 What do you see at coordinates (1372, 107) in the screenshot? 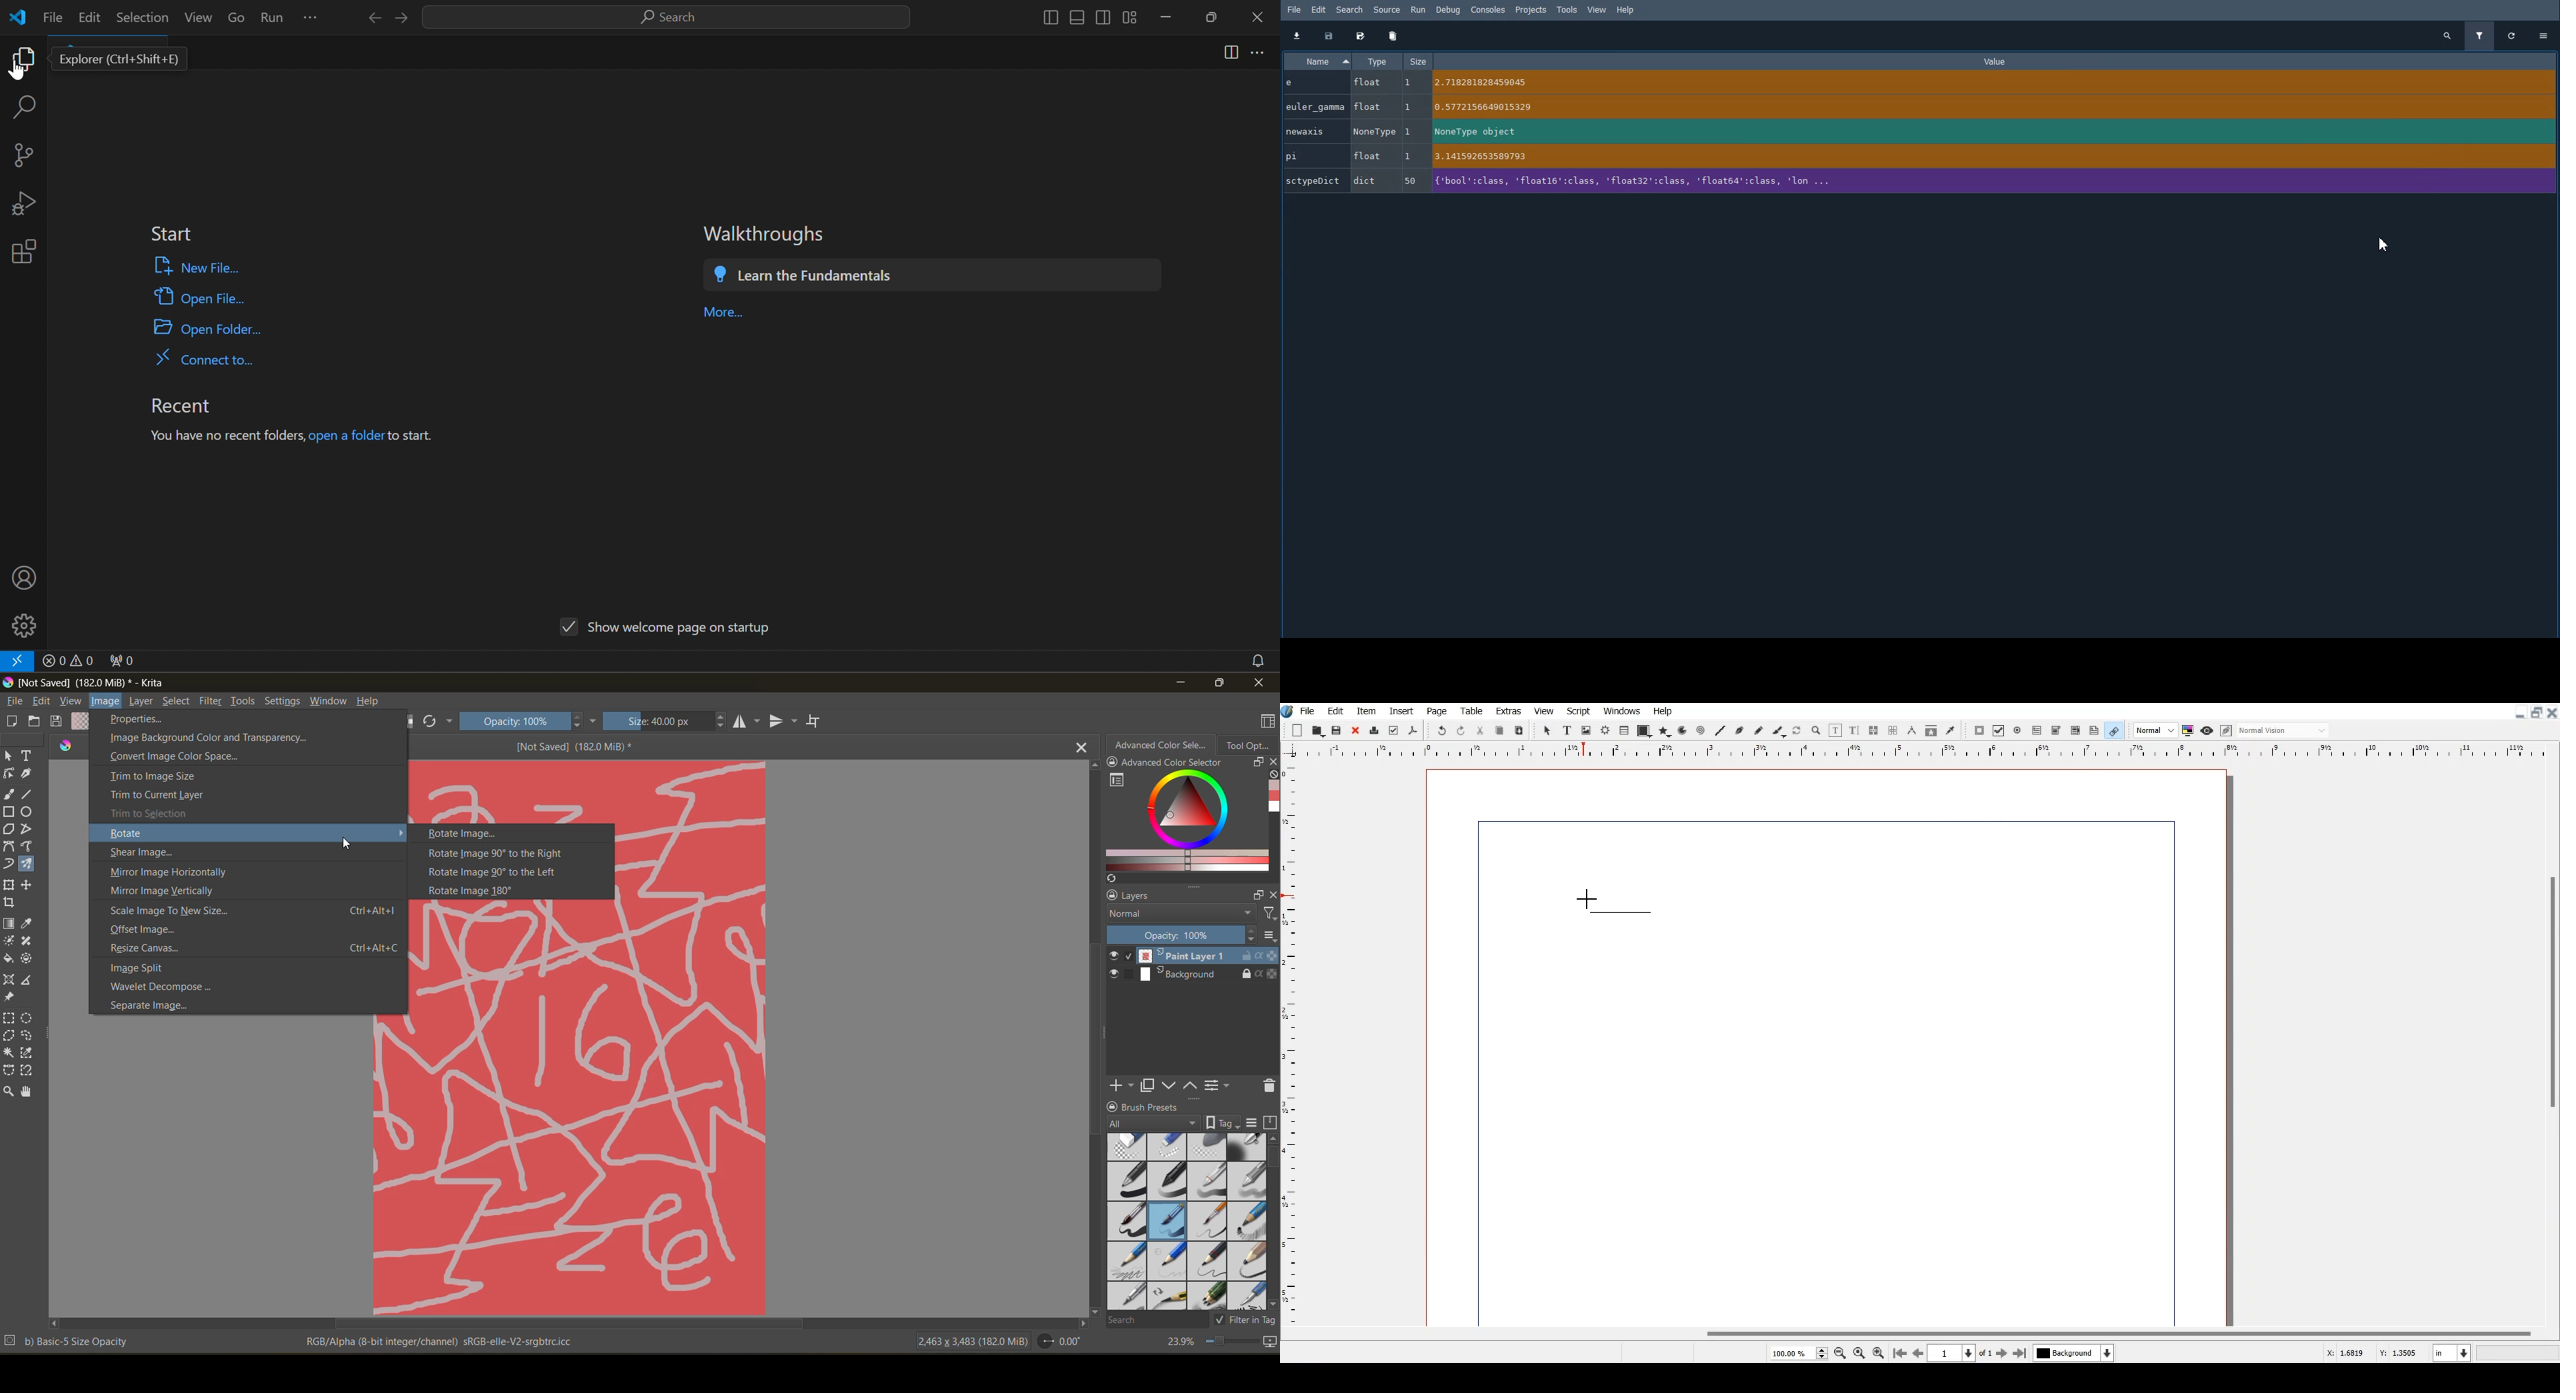
I see `float` at bounding box center [1372, 107].